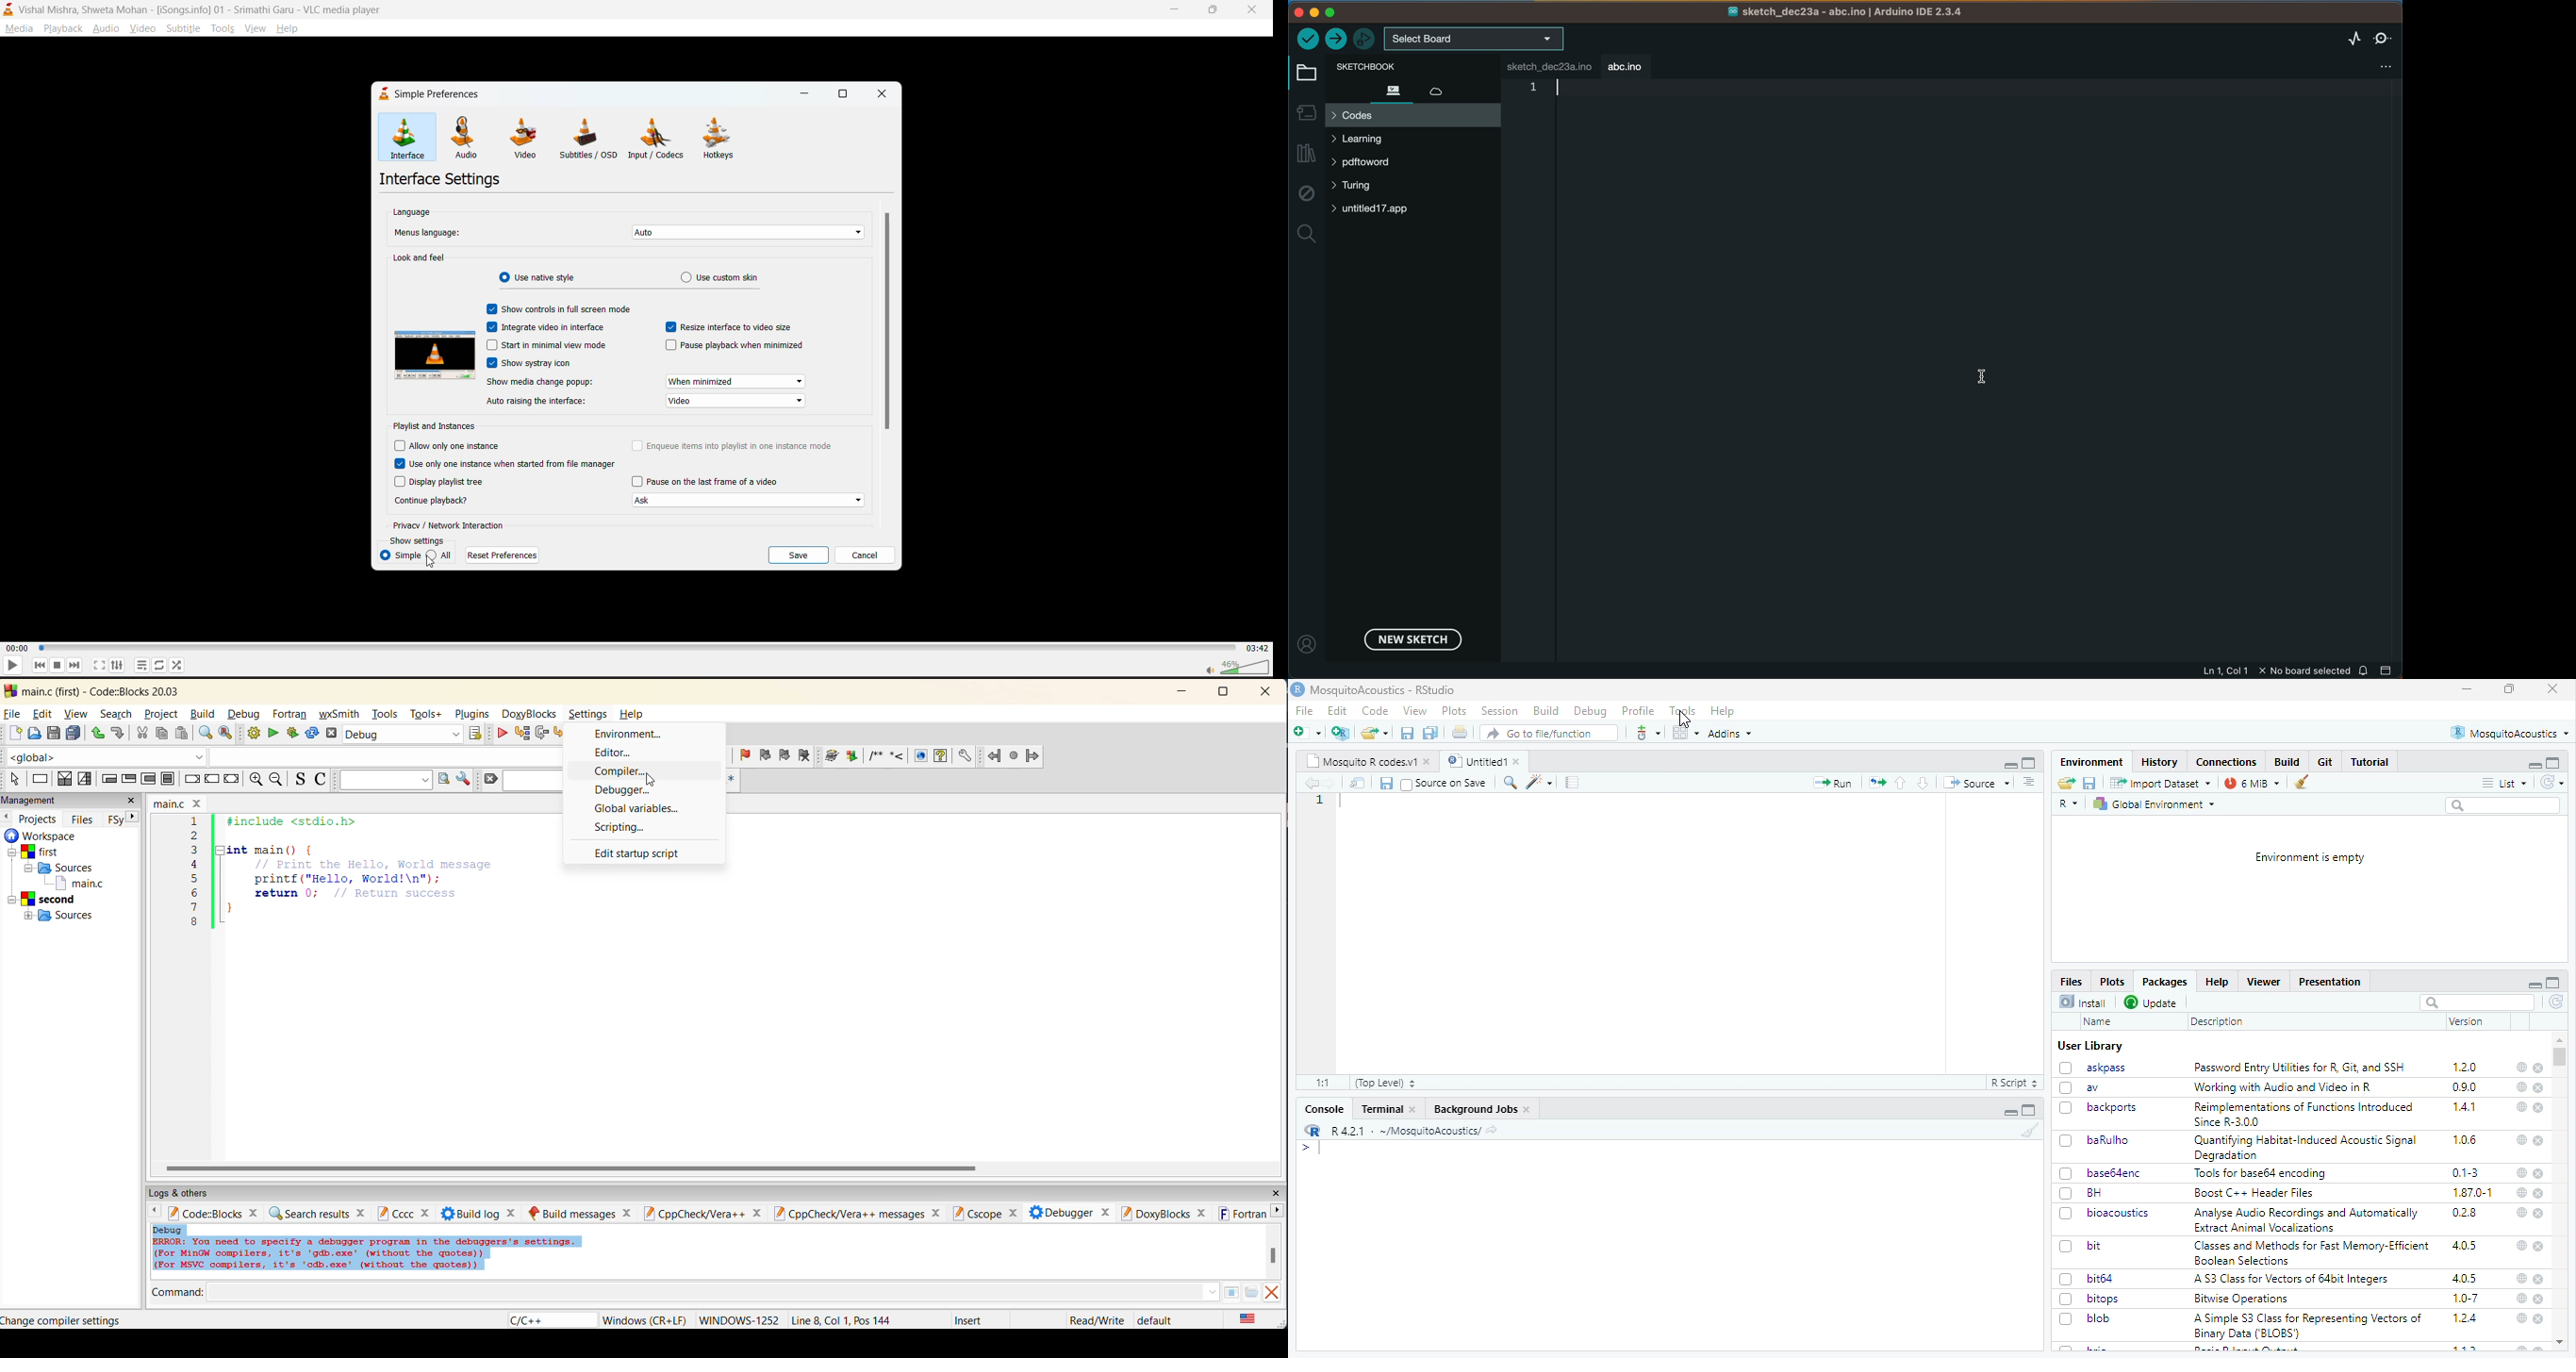 Image resolution: width=2576 pixels, height=1372 pixels. What do you see at coordinates (2553, 763) in the screenshot?
I see `maximise` at bounding box center [2553, 763].